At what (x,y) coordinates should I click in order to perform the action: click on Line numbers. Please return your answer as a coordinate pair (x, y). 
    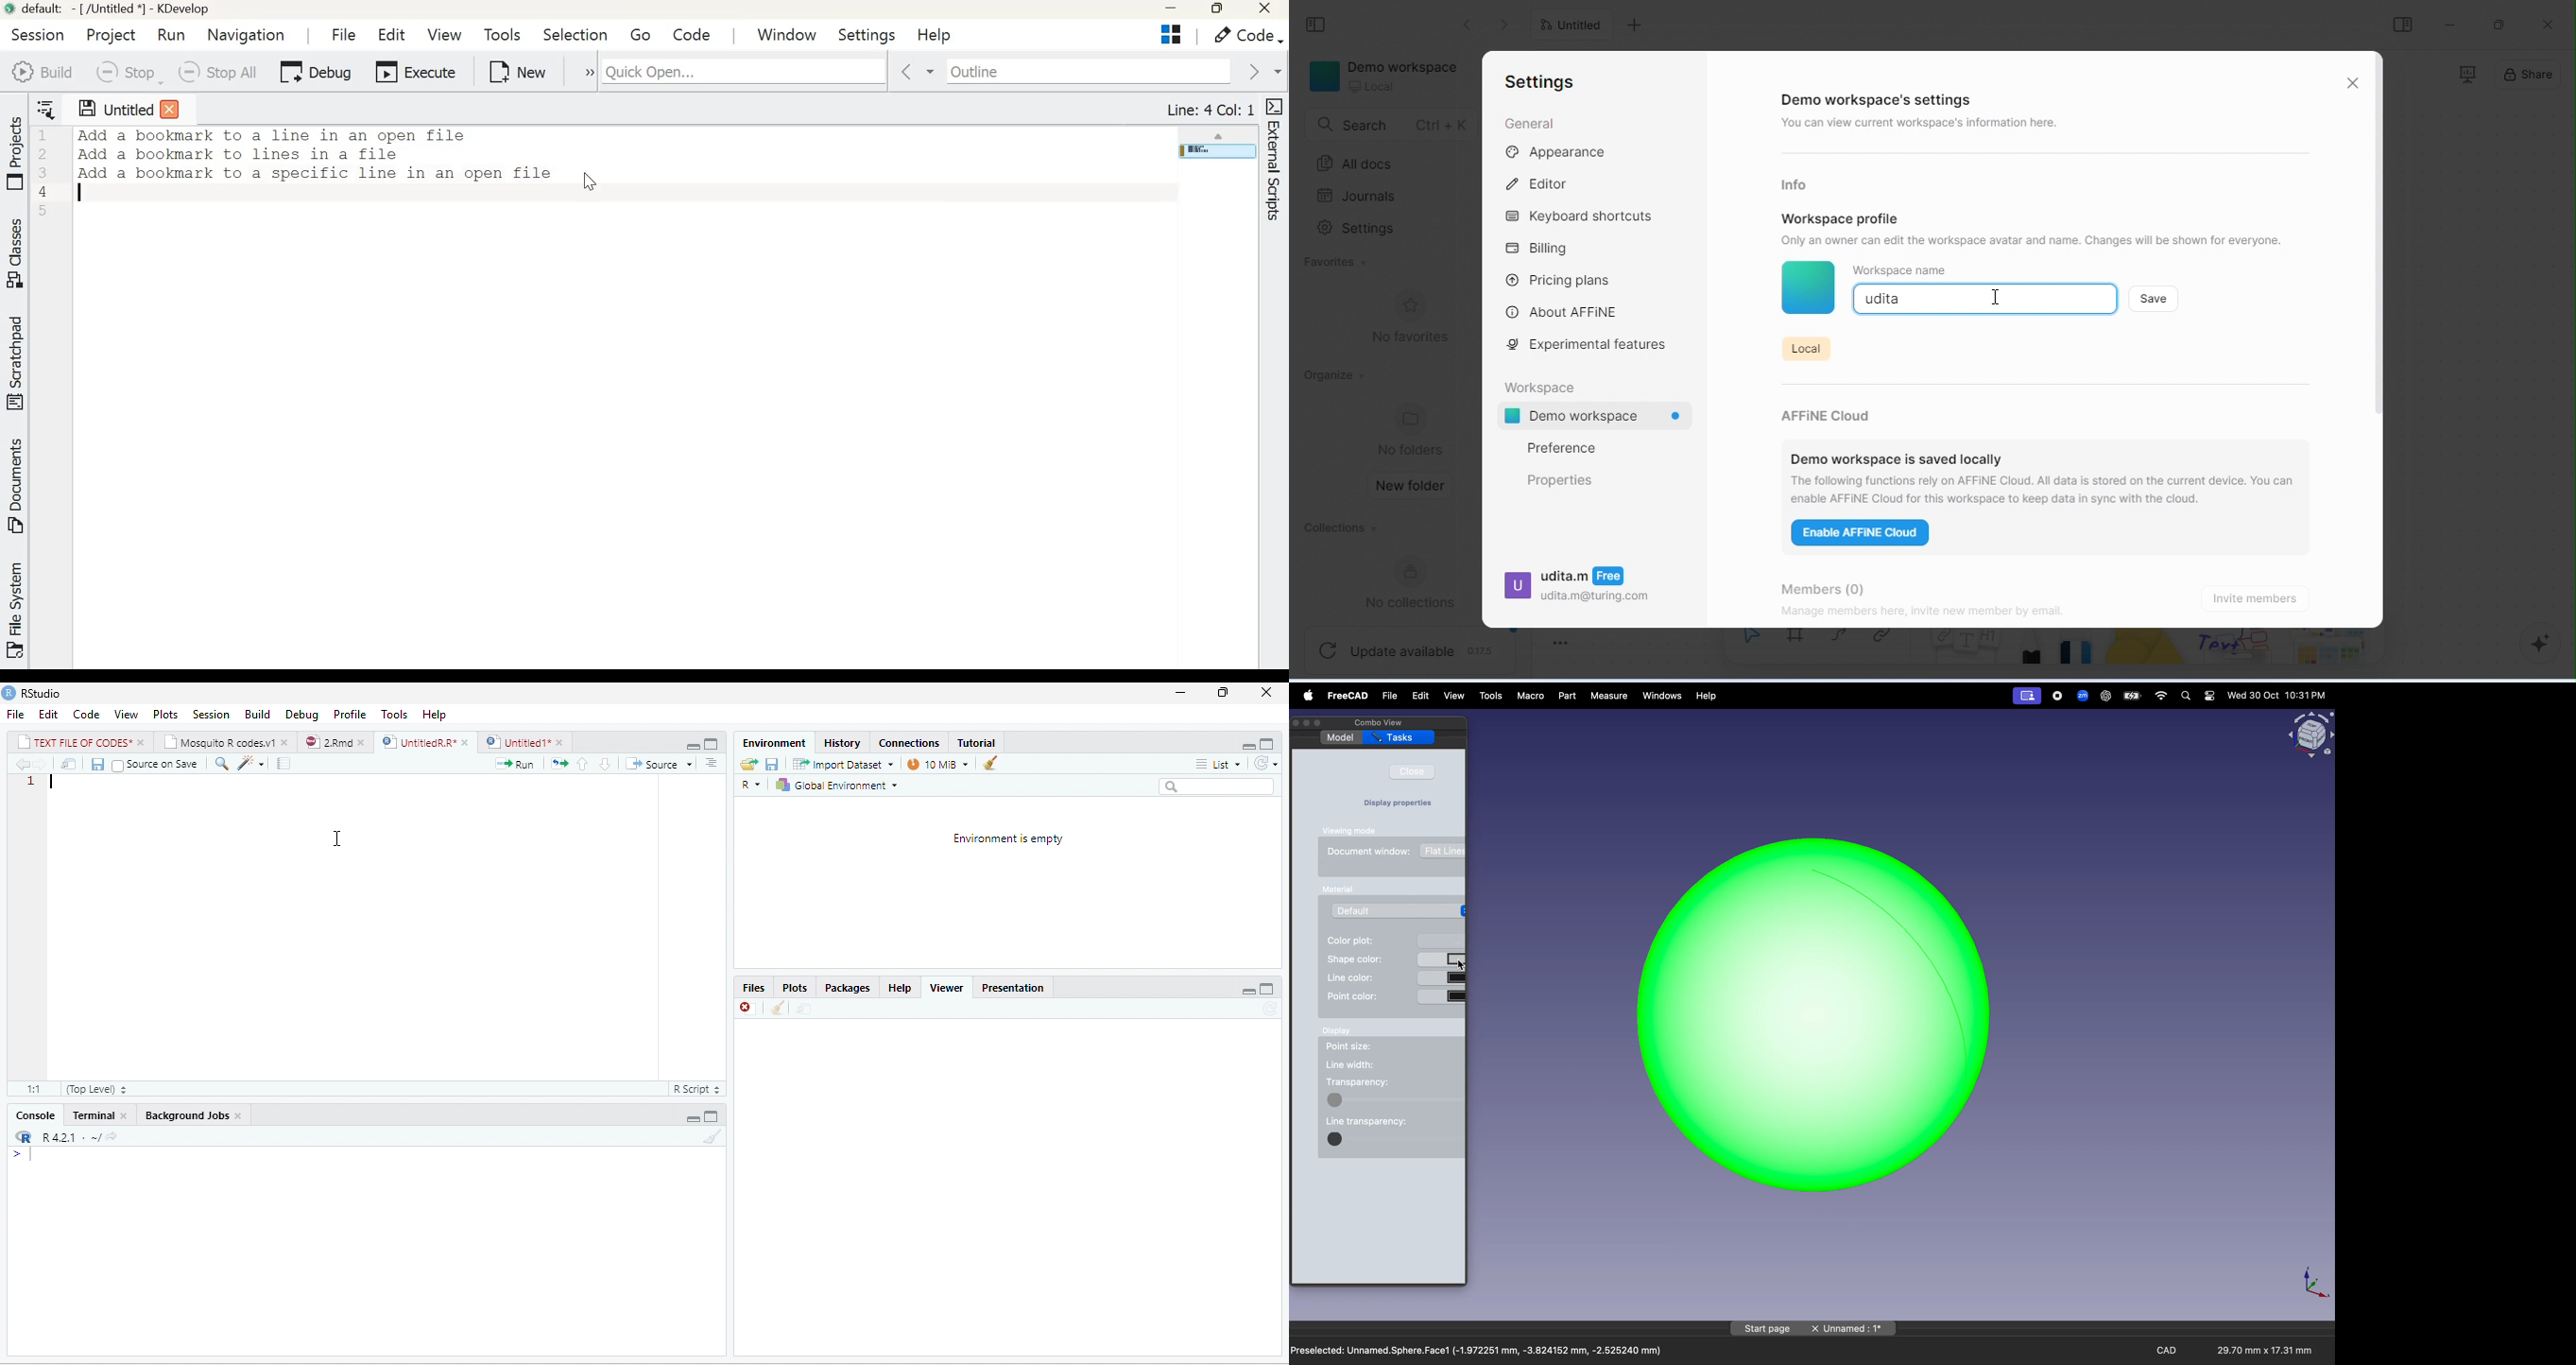
    Looking at the image, I should click on (46, 173).